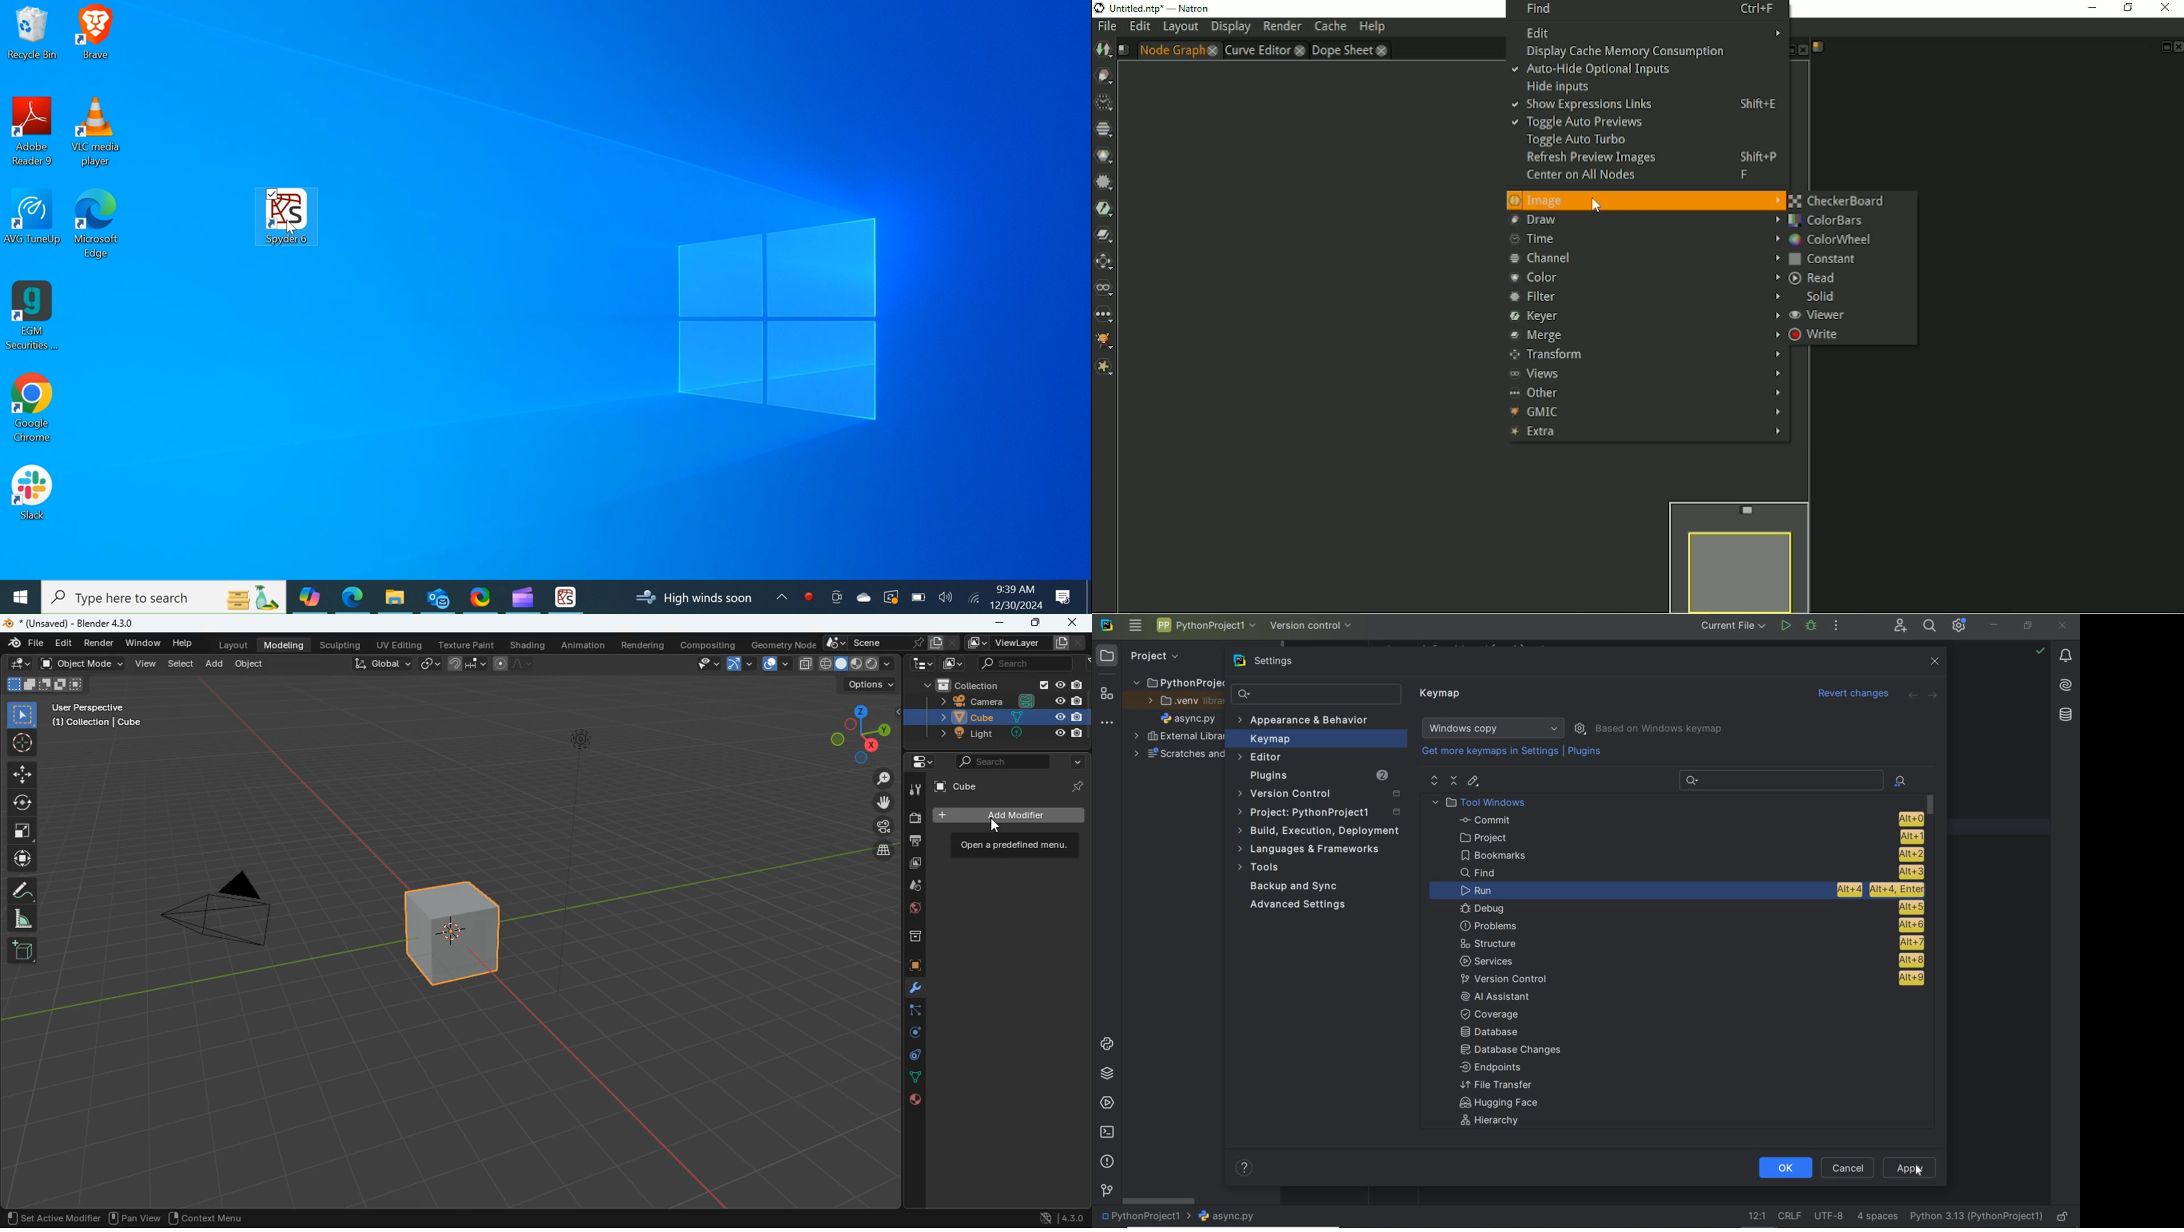 This screenshot has height=1232, width=2184. I want to click on Charge, so click(918, 597).